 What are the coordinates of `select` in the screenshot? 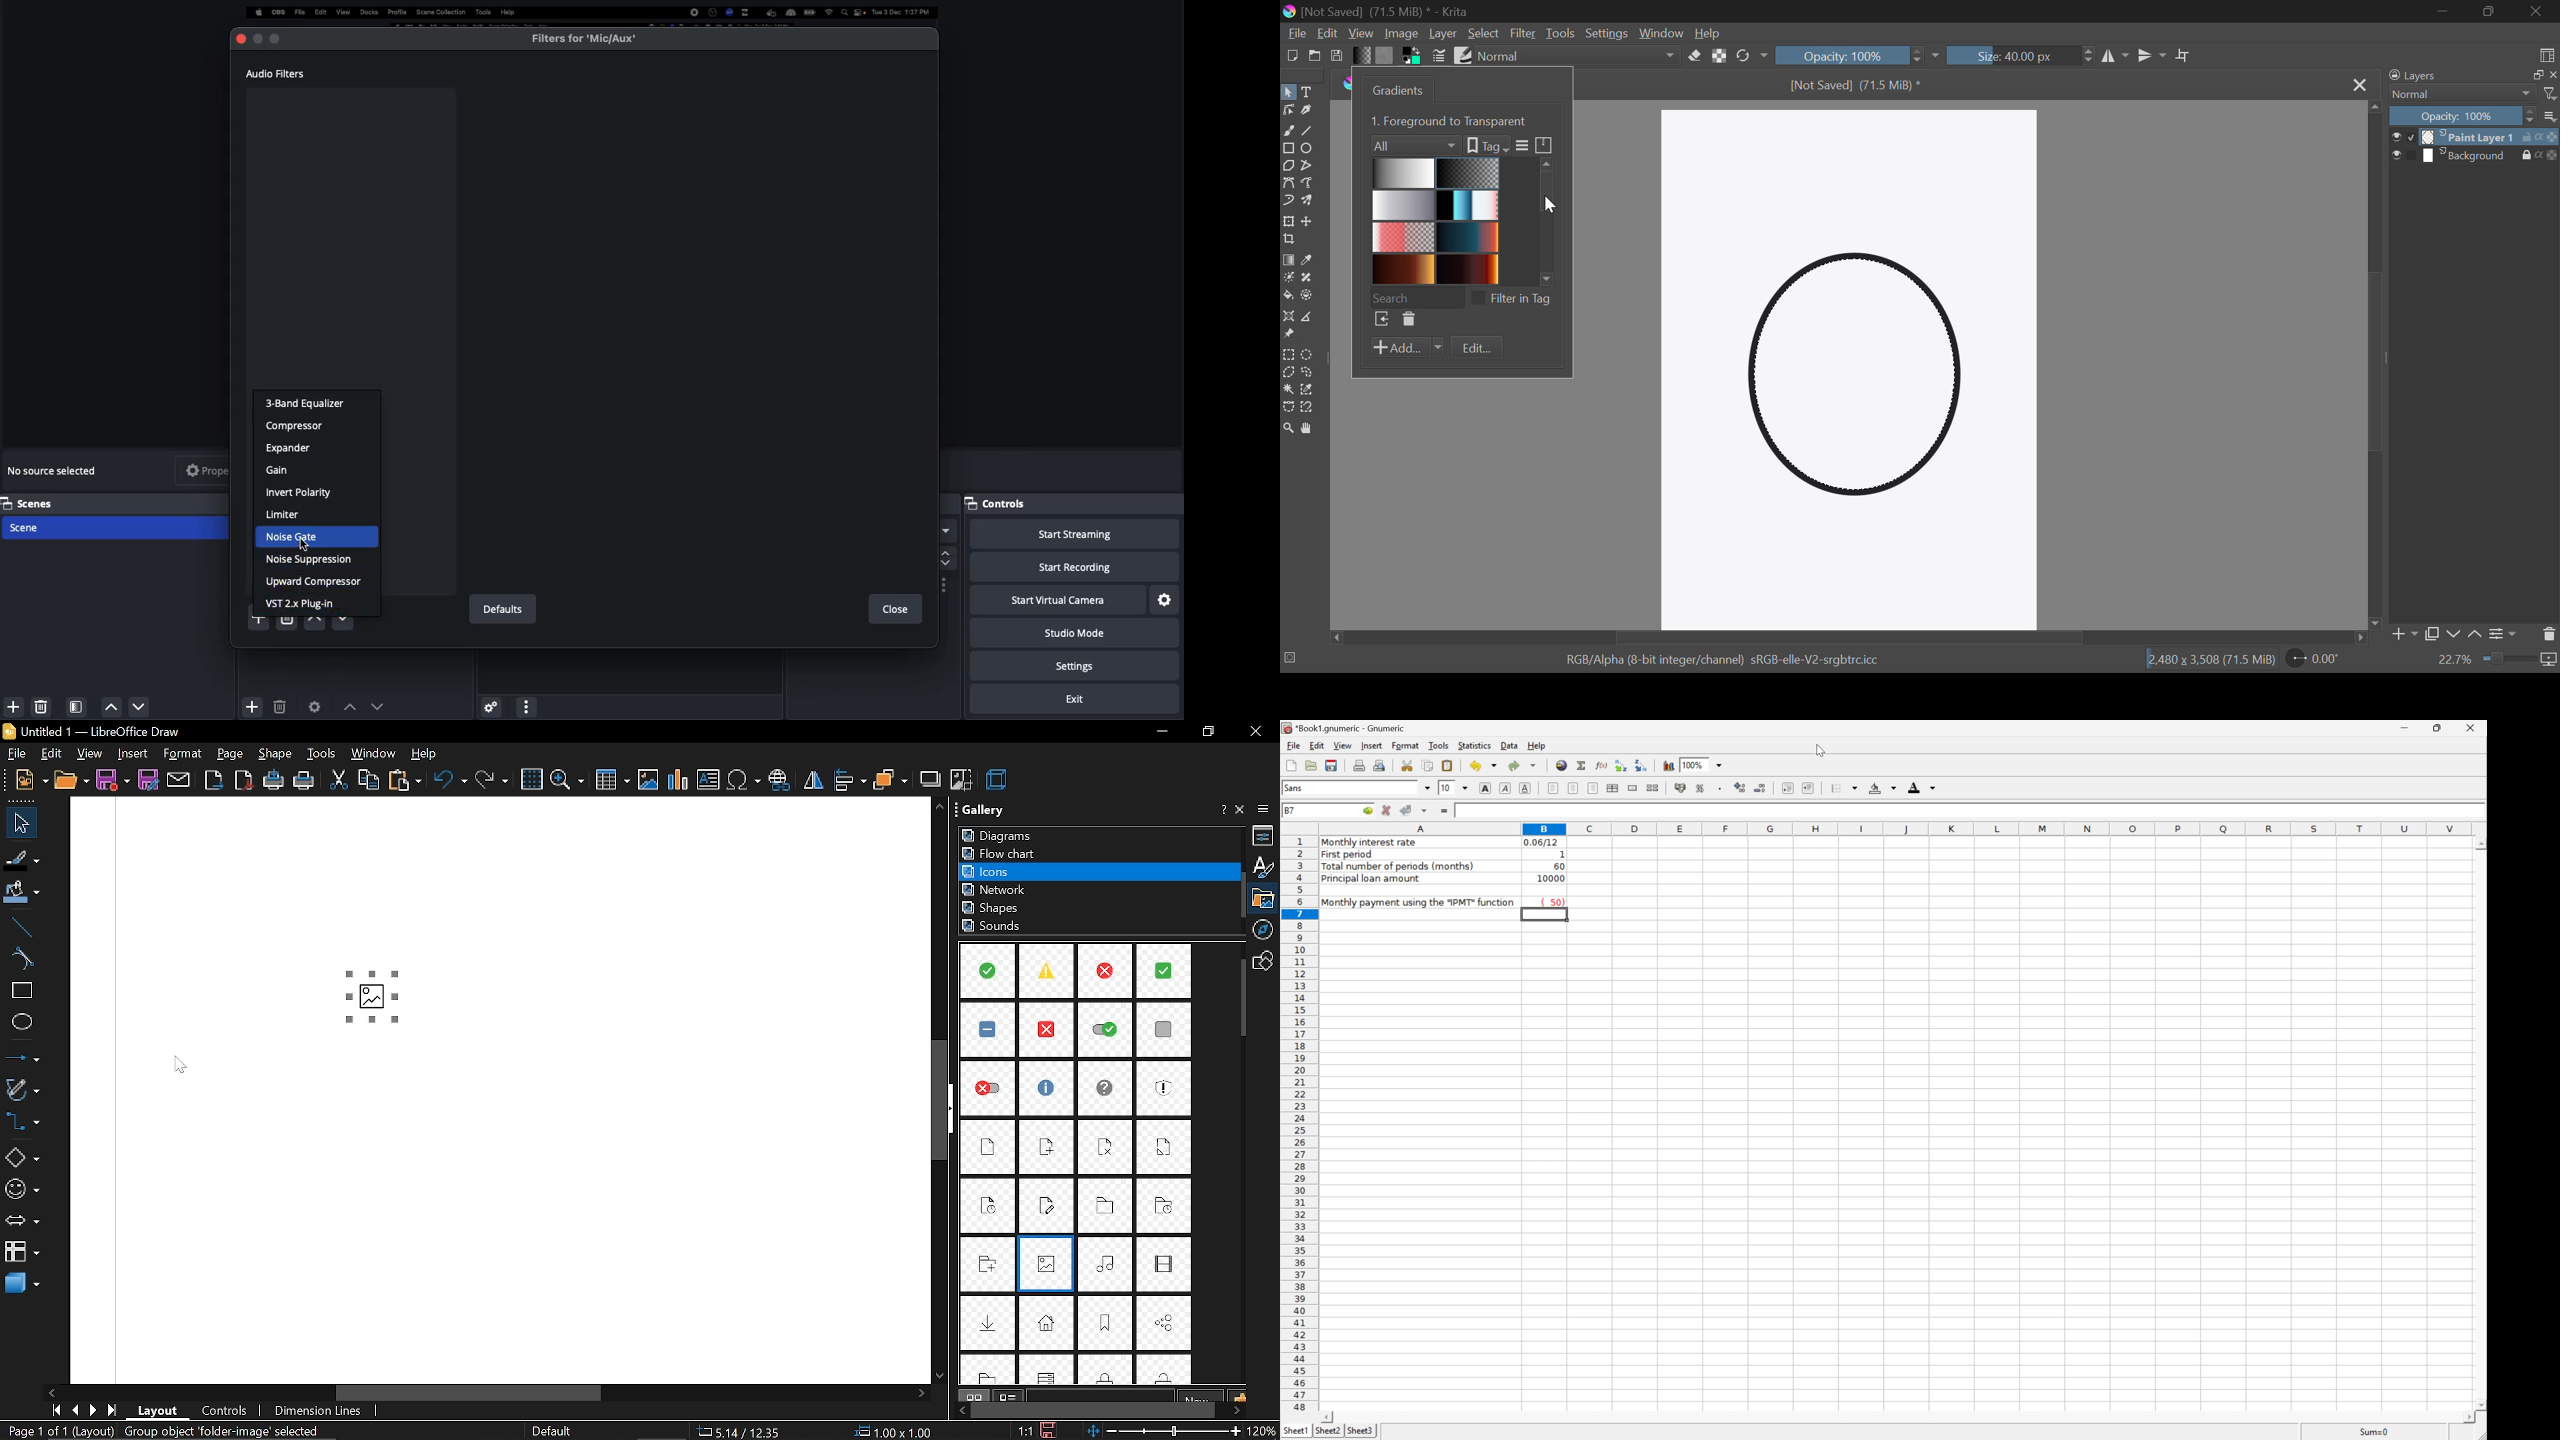 It's located at (16, 823).